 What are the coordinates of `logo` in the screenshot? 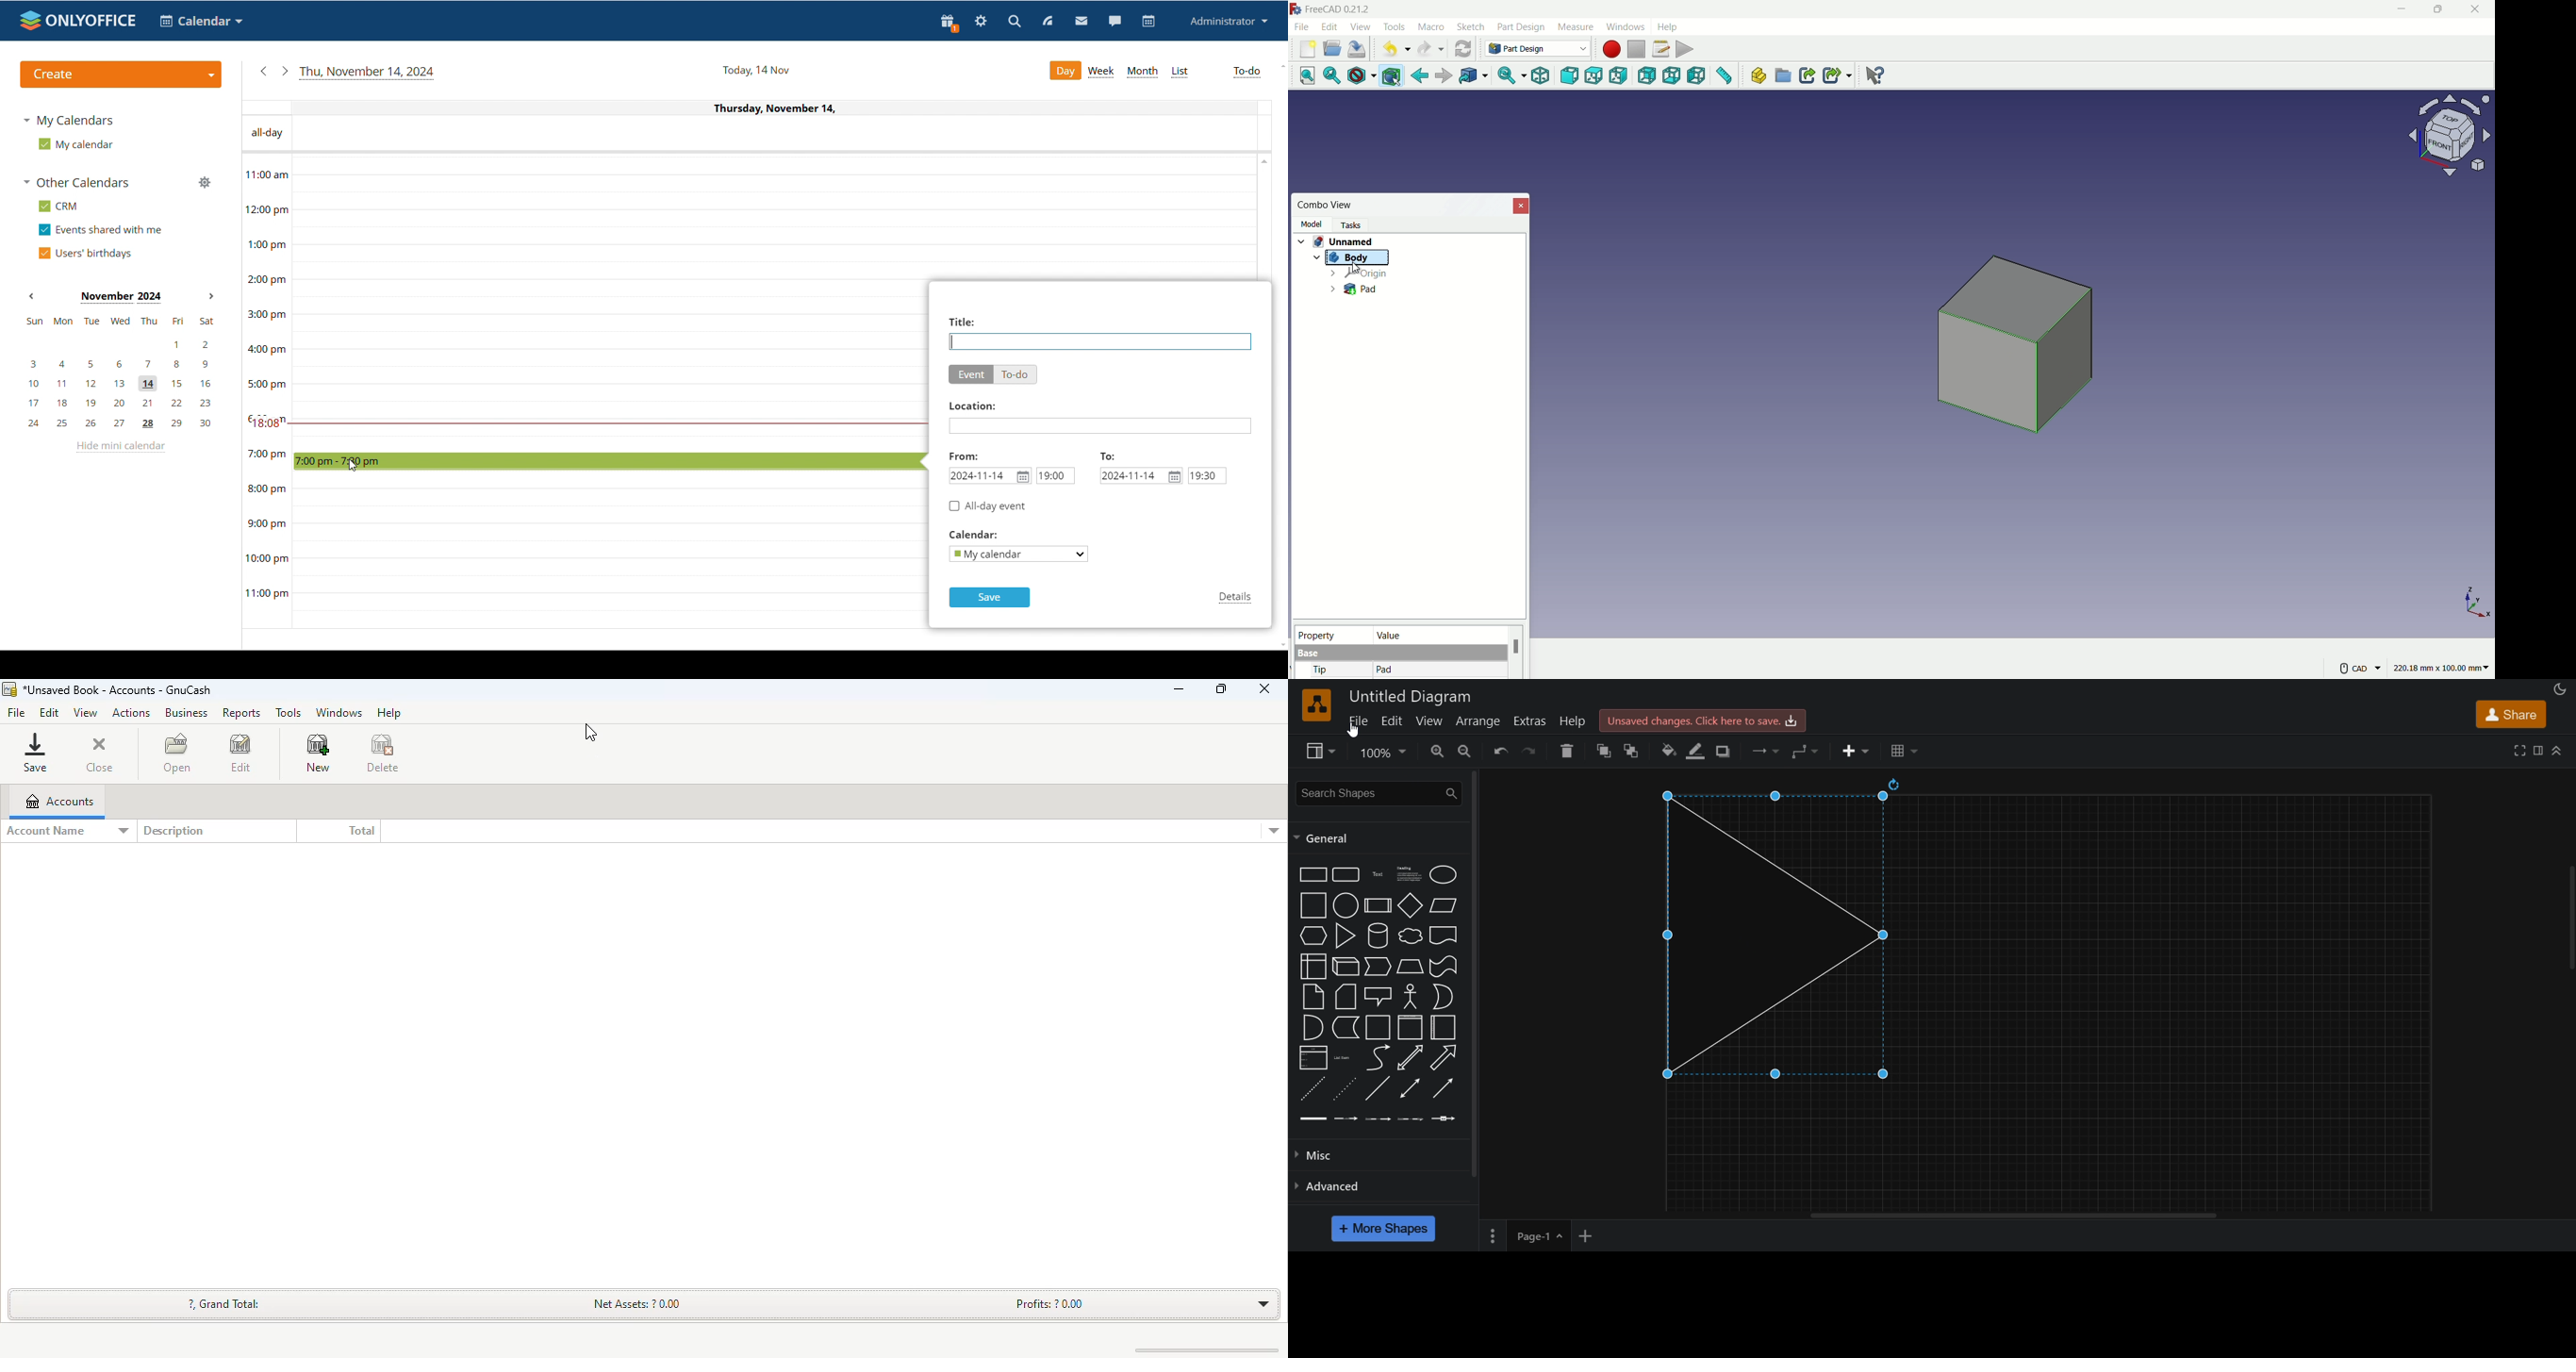 It's located at (8, 689).